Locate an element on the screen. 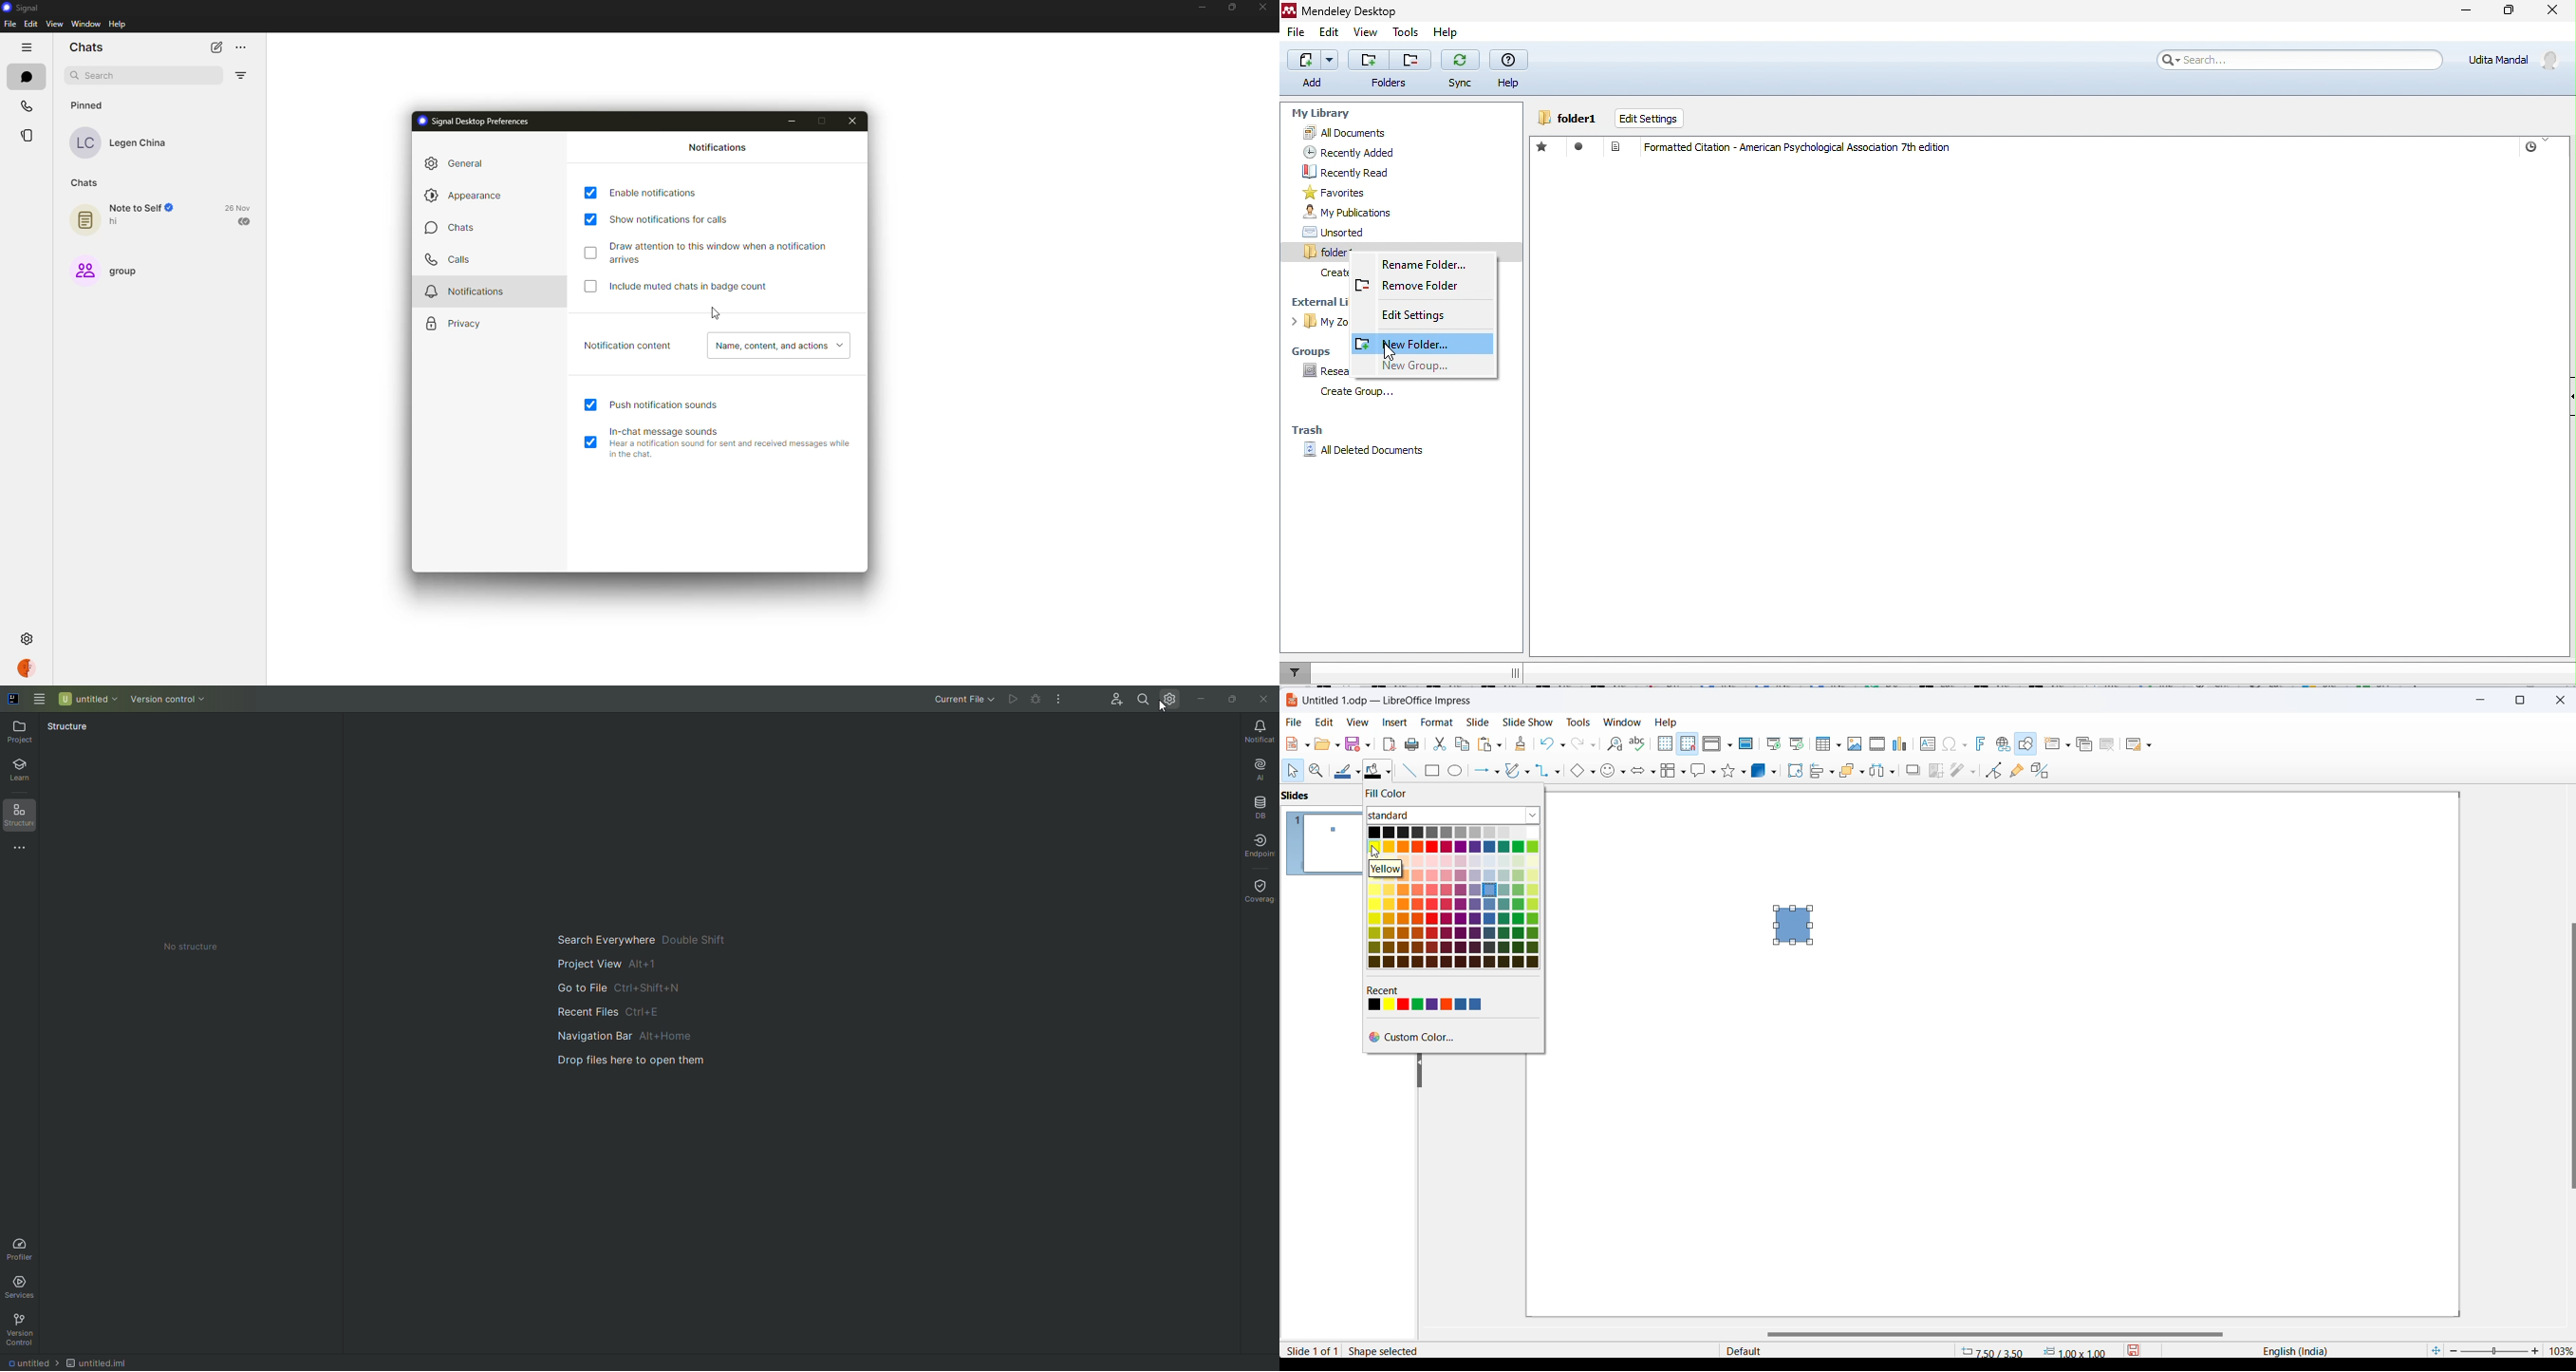 This screenshot has width=2576, height=1372. line is located at coordinates (1347, 773).